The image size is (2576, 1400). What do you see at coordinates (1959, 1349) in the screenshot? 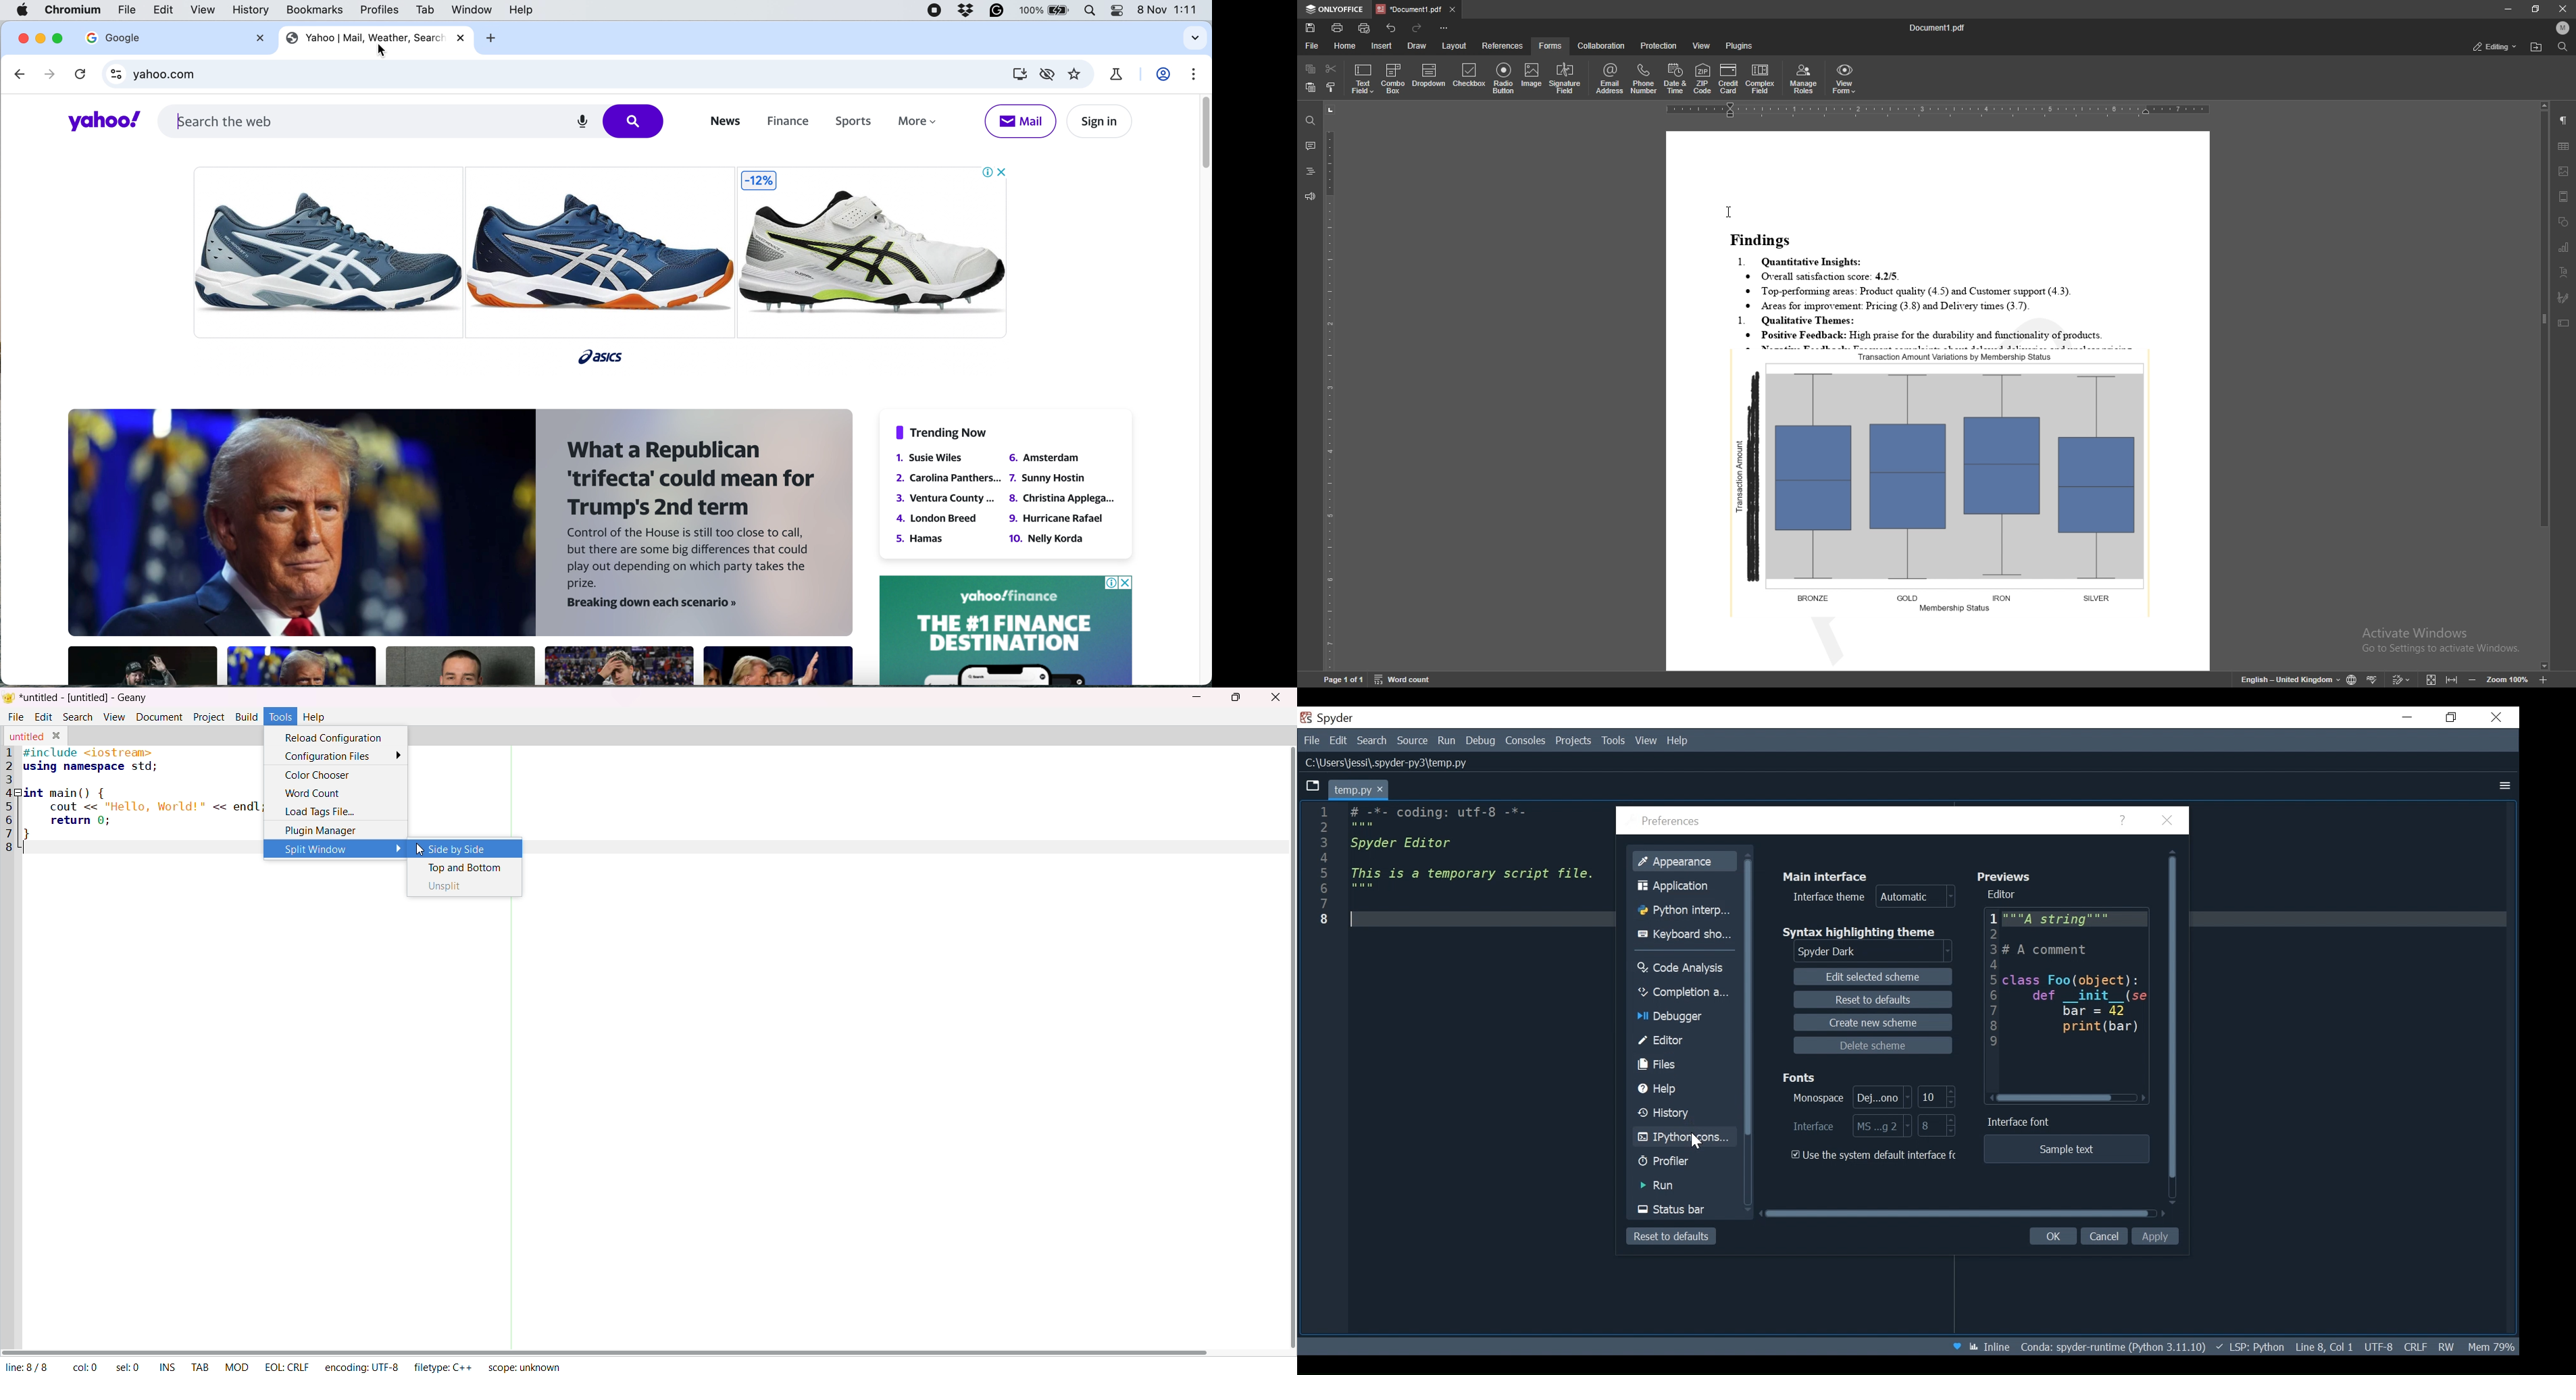
I see `Help Spyder` at bounding box center [1959, 1349].